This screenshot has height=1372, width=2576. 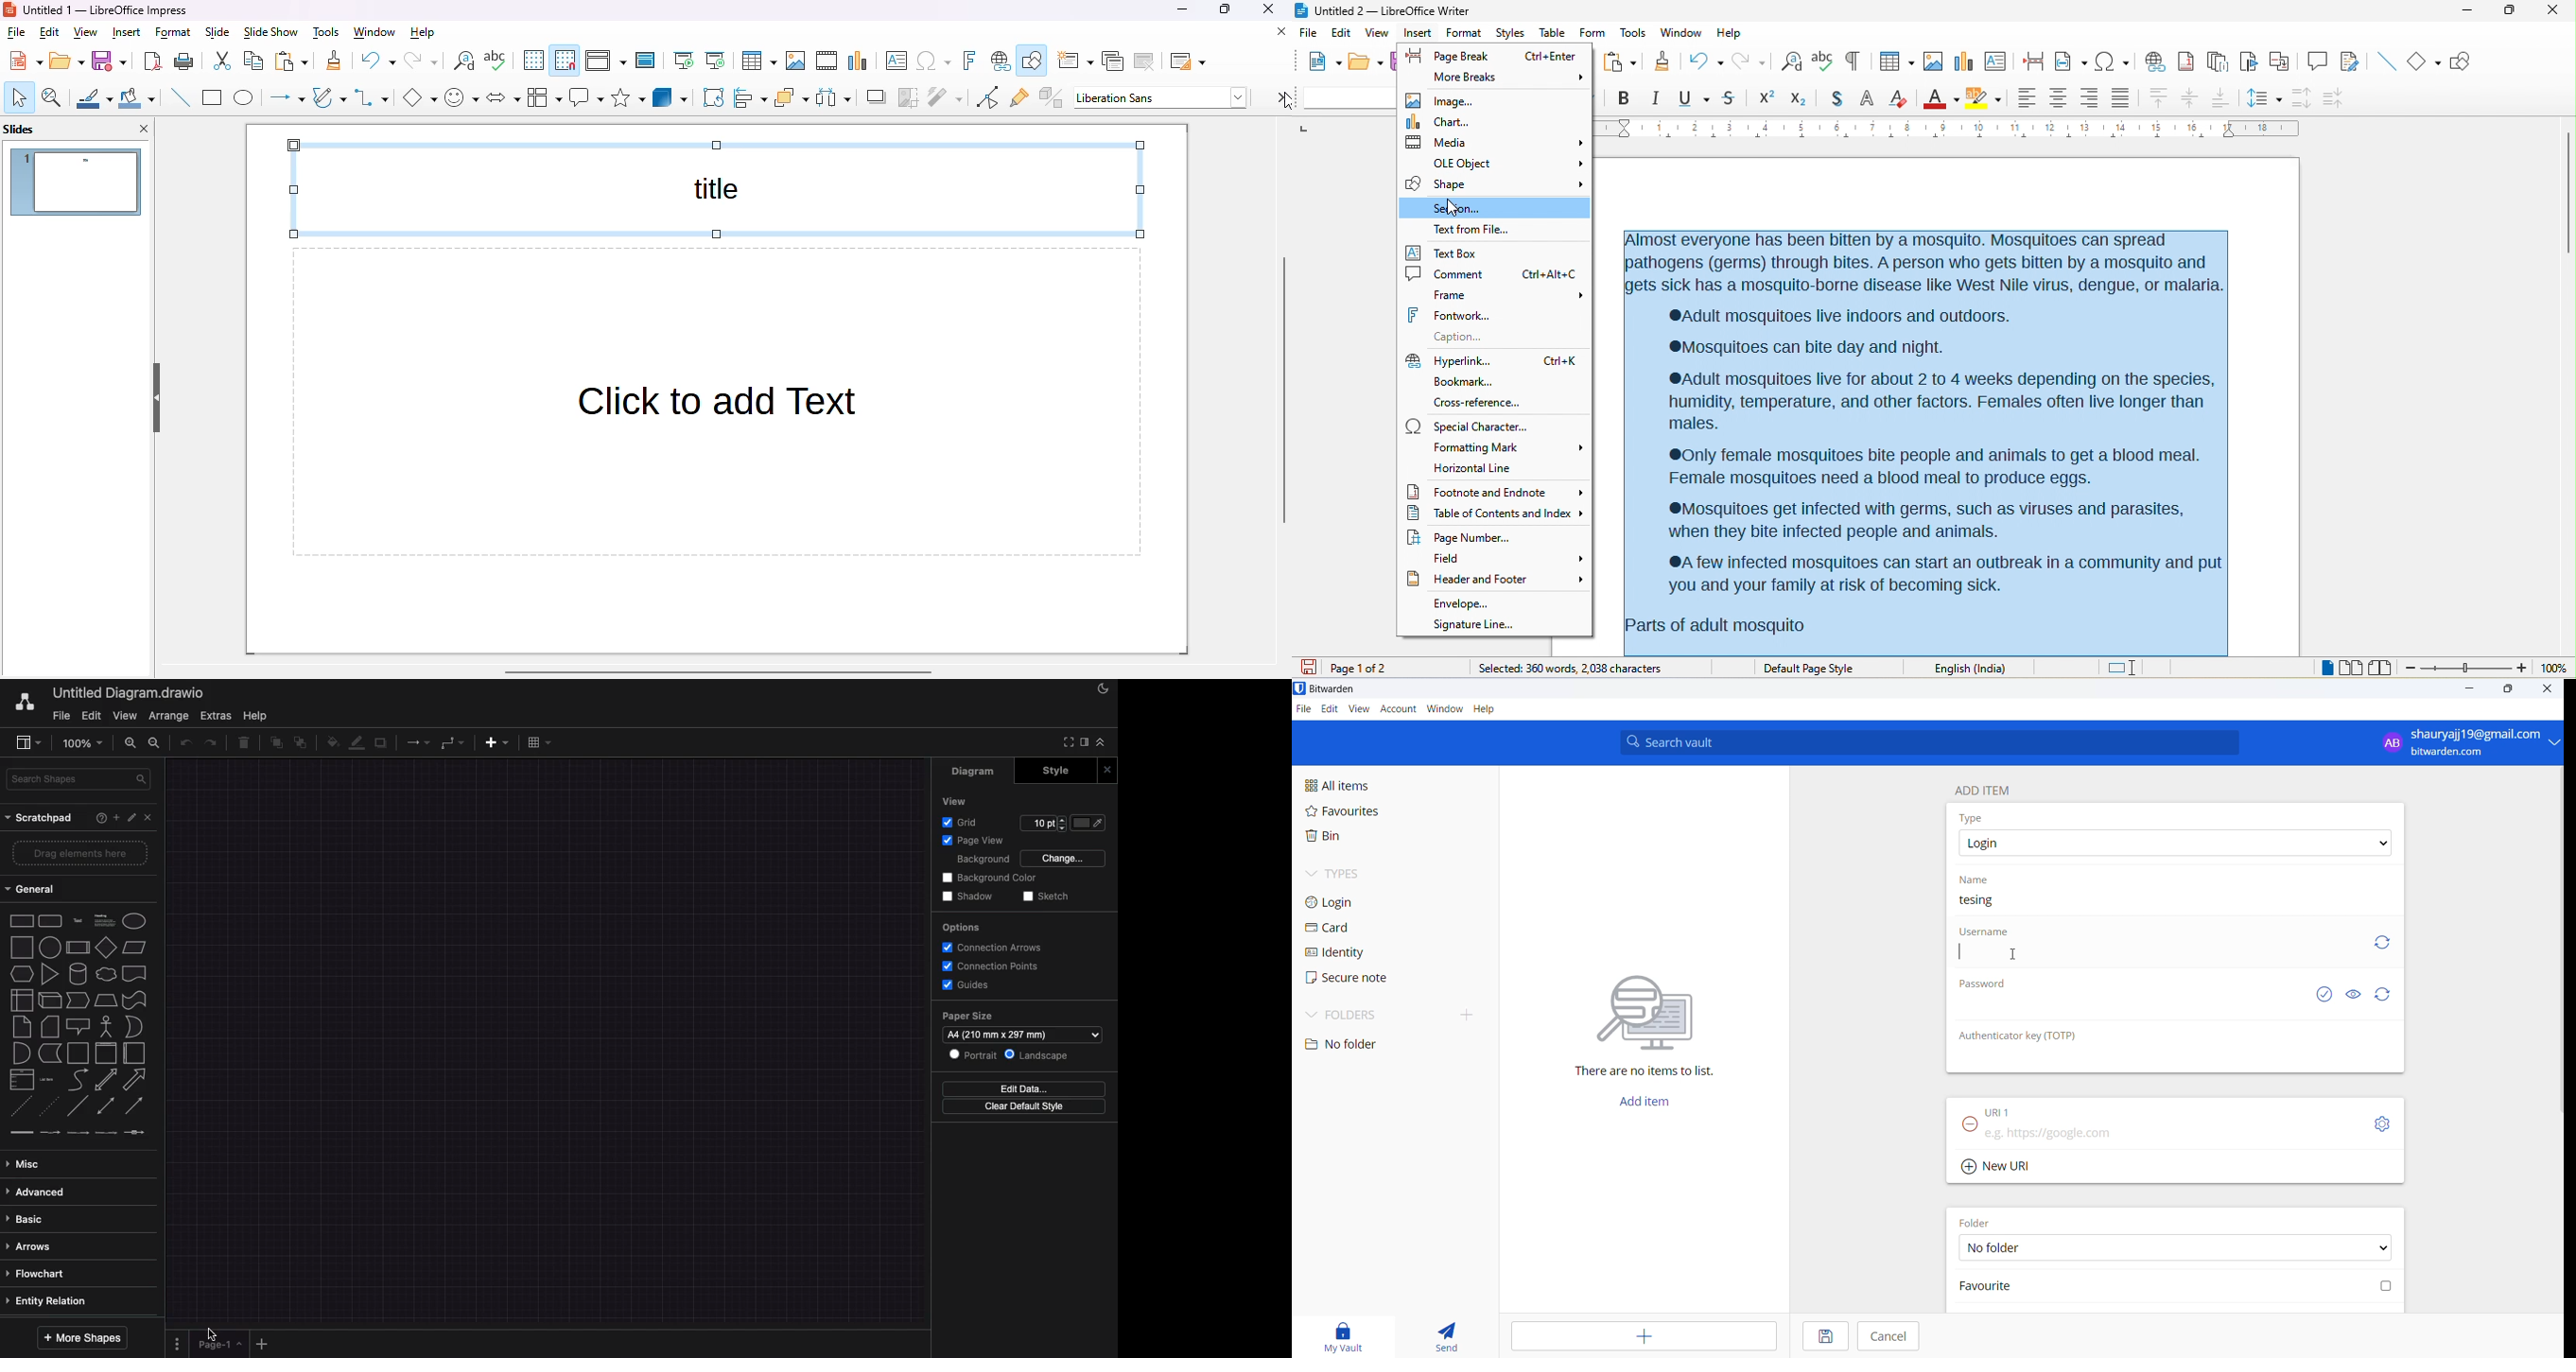 I want to click on size, so click(x=1022, y=1035).